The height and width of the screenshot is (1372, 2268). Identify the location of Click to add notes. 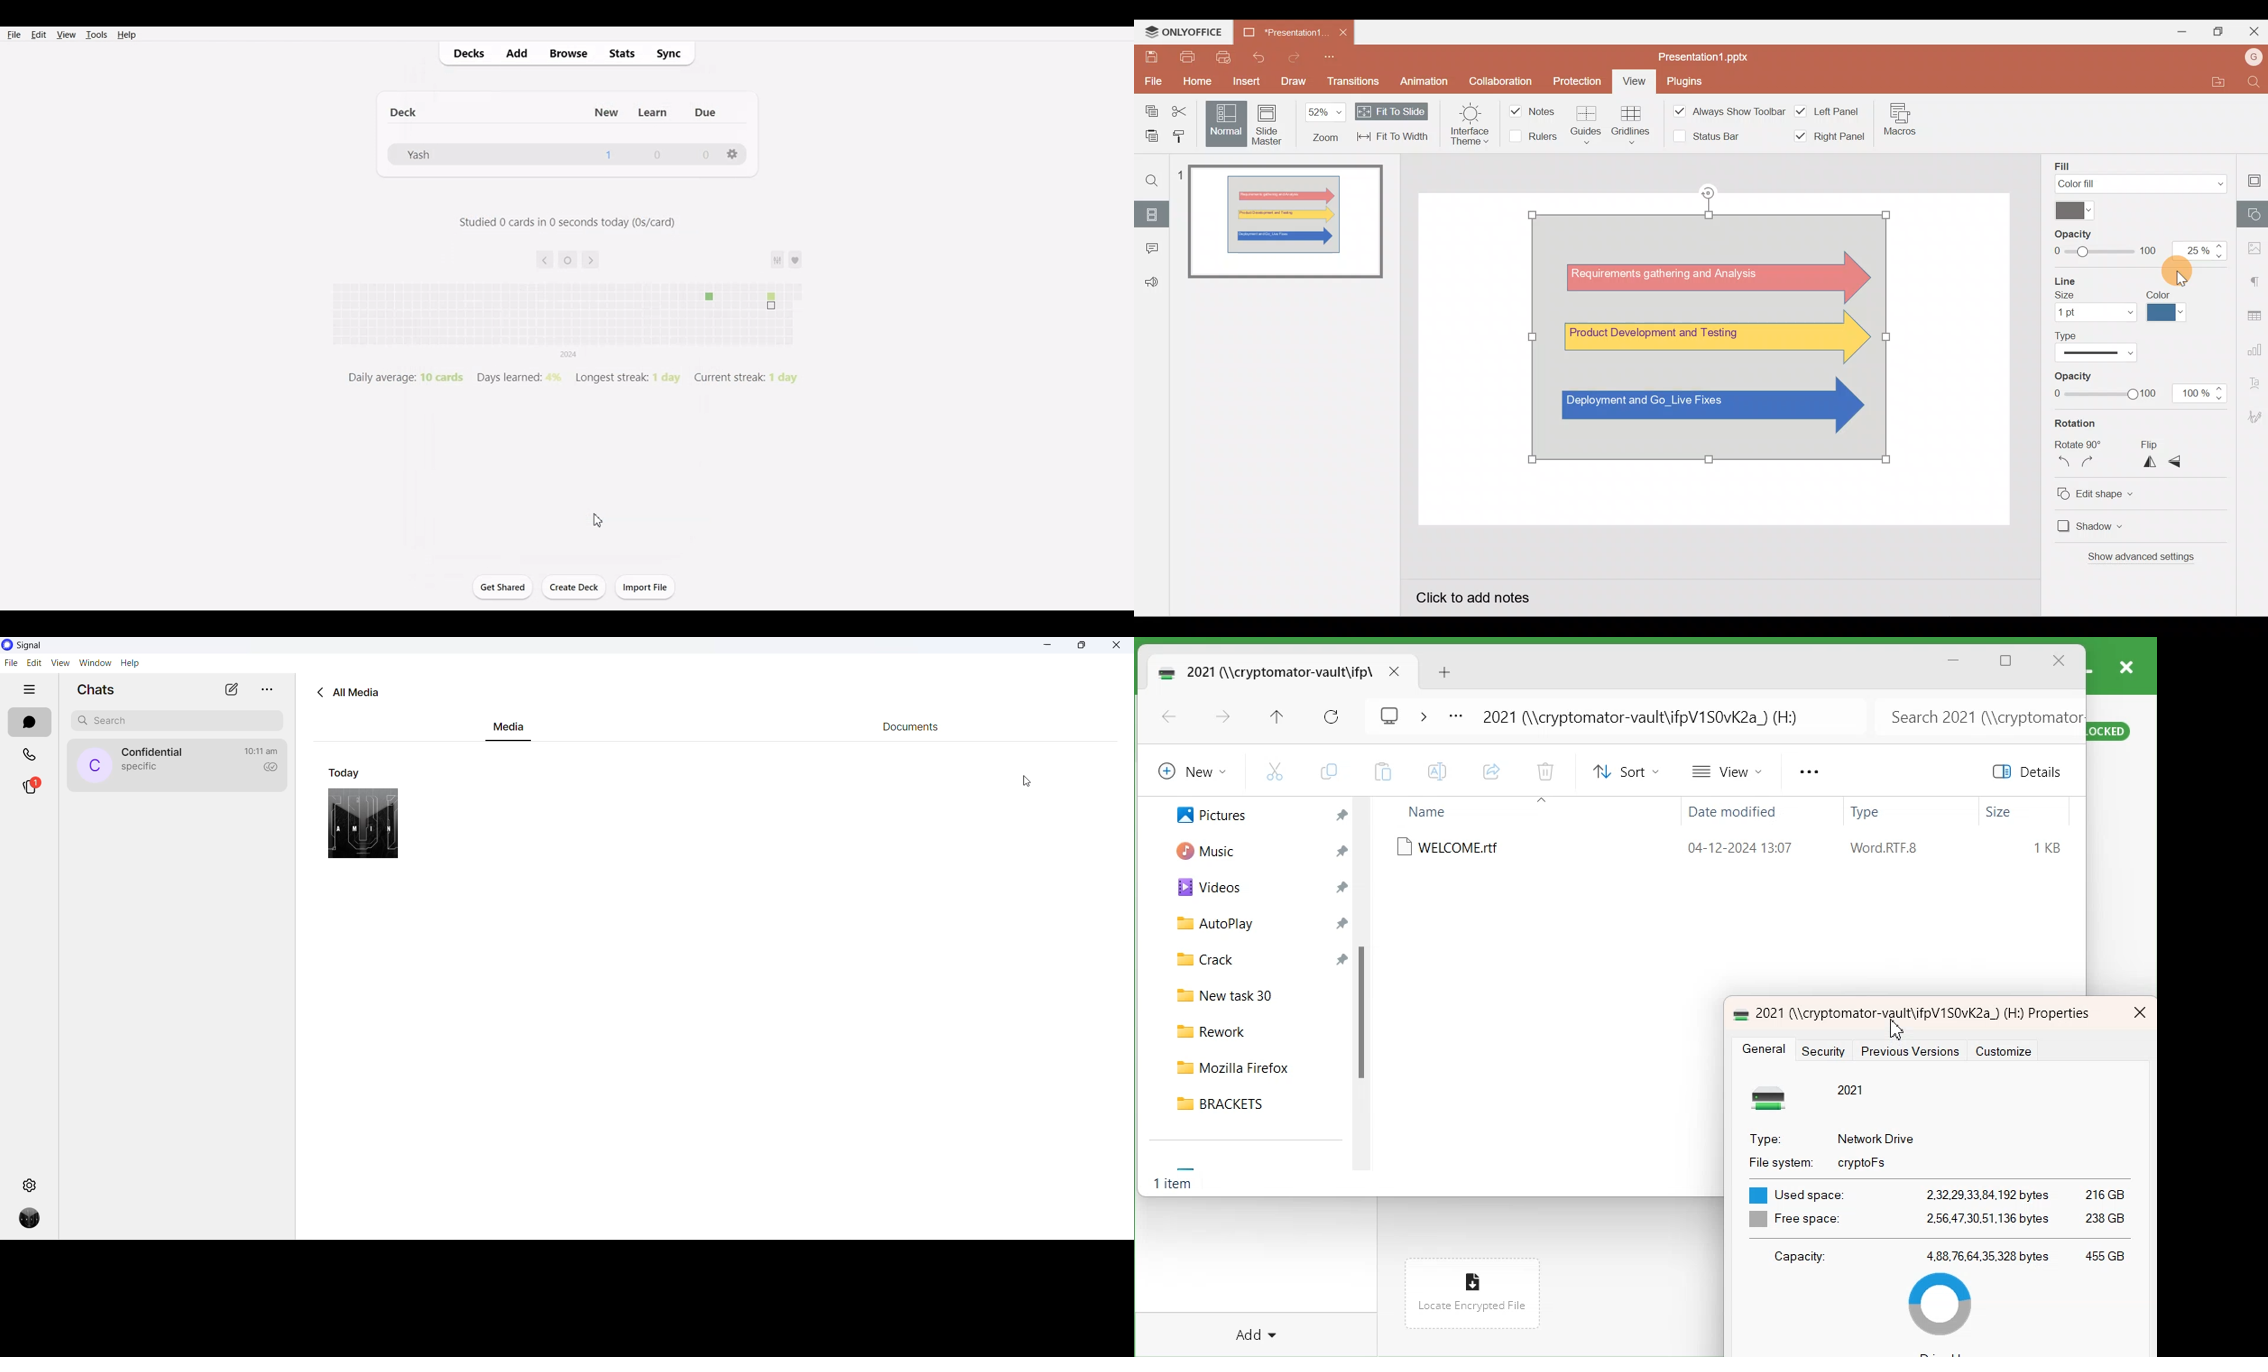
(1486, 597).